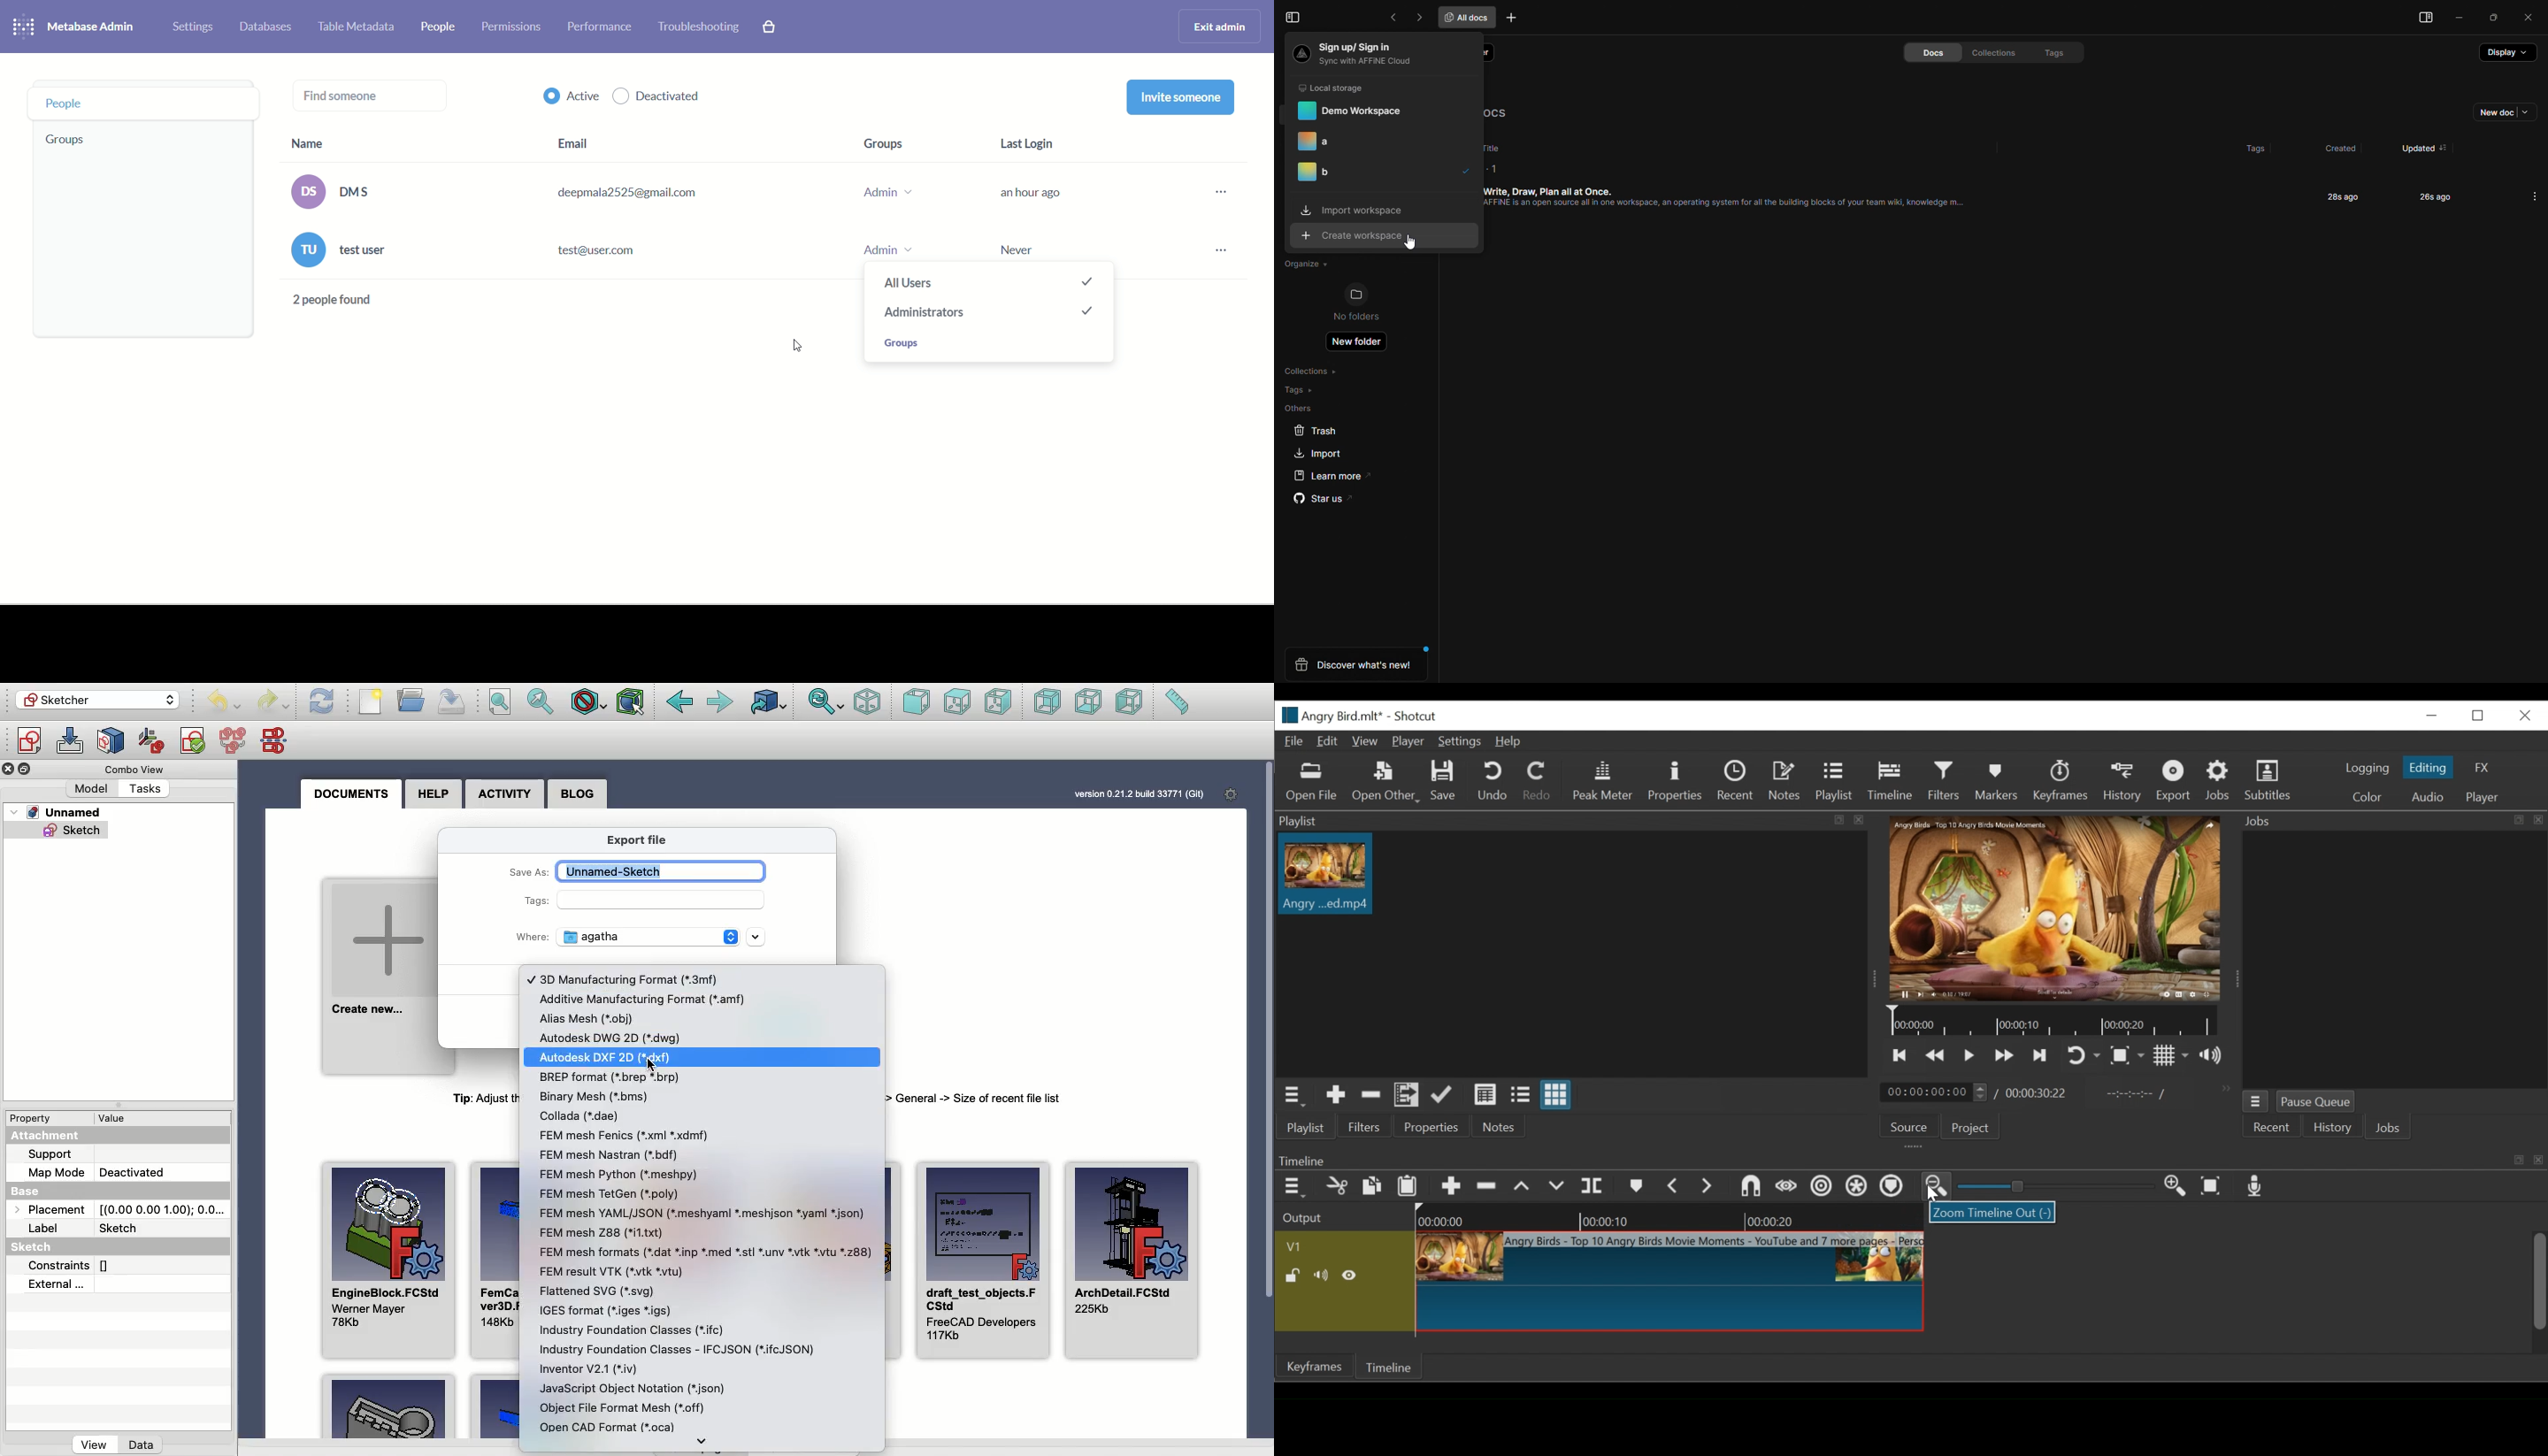 This screenshot has height=1456, width=2548. What do you see at coordinates (2058, 1186) in the screenshot?
I see `Zoom slider` at bounding box center [2058, 1186].